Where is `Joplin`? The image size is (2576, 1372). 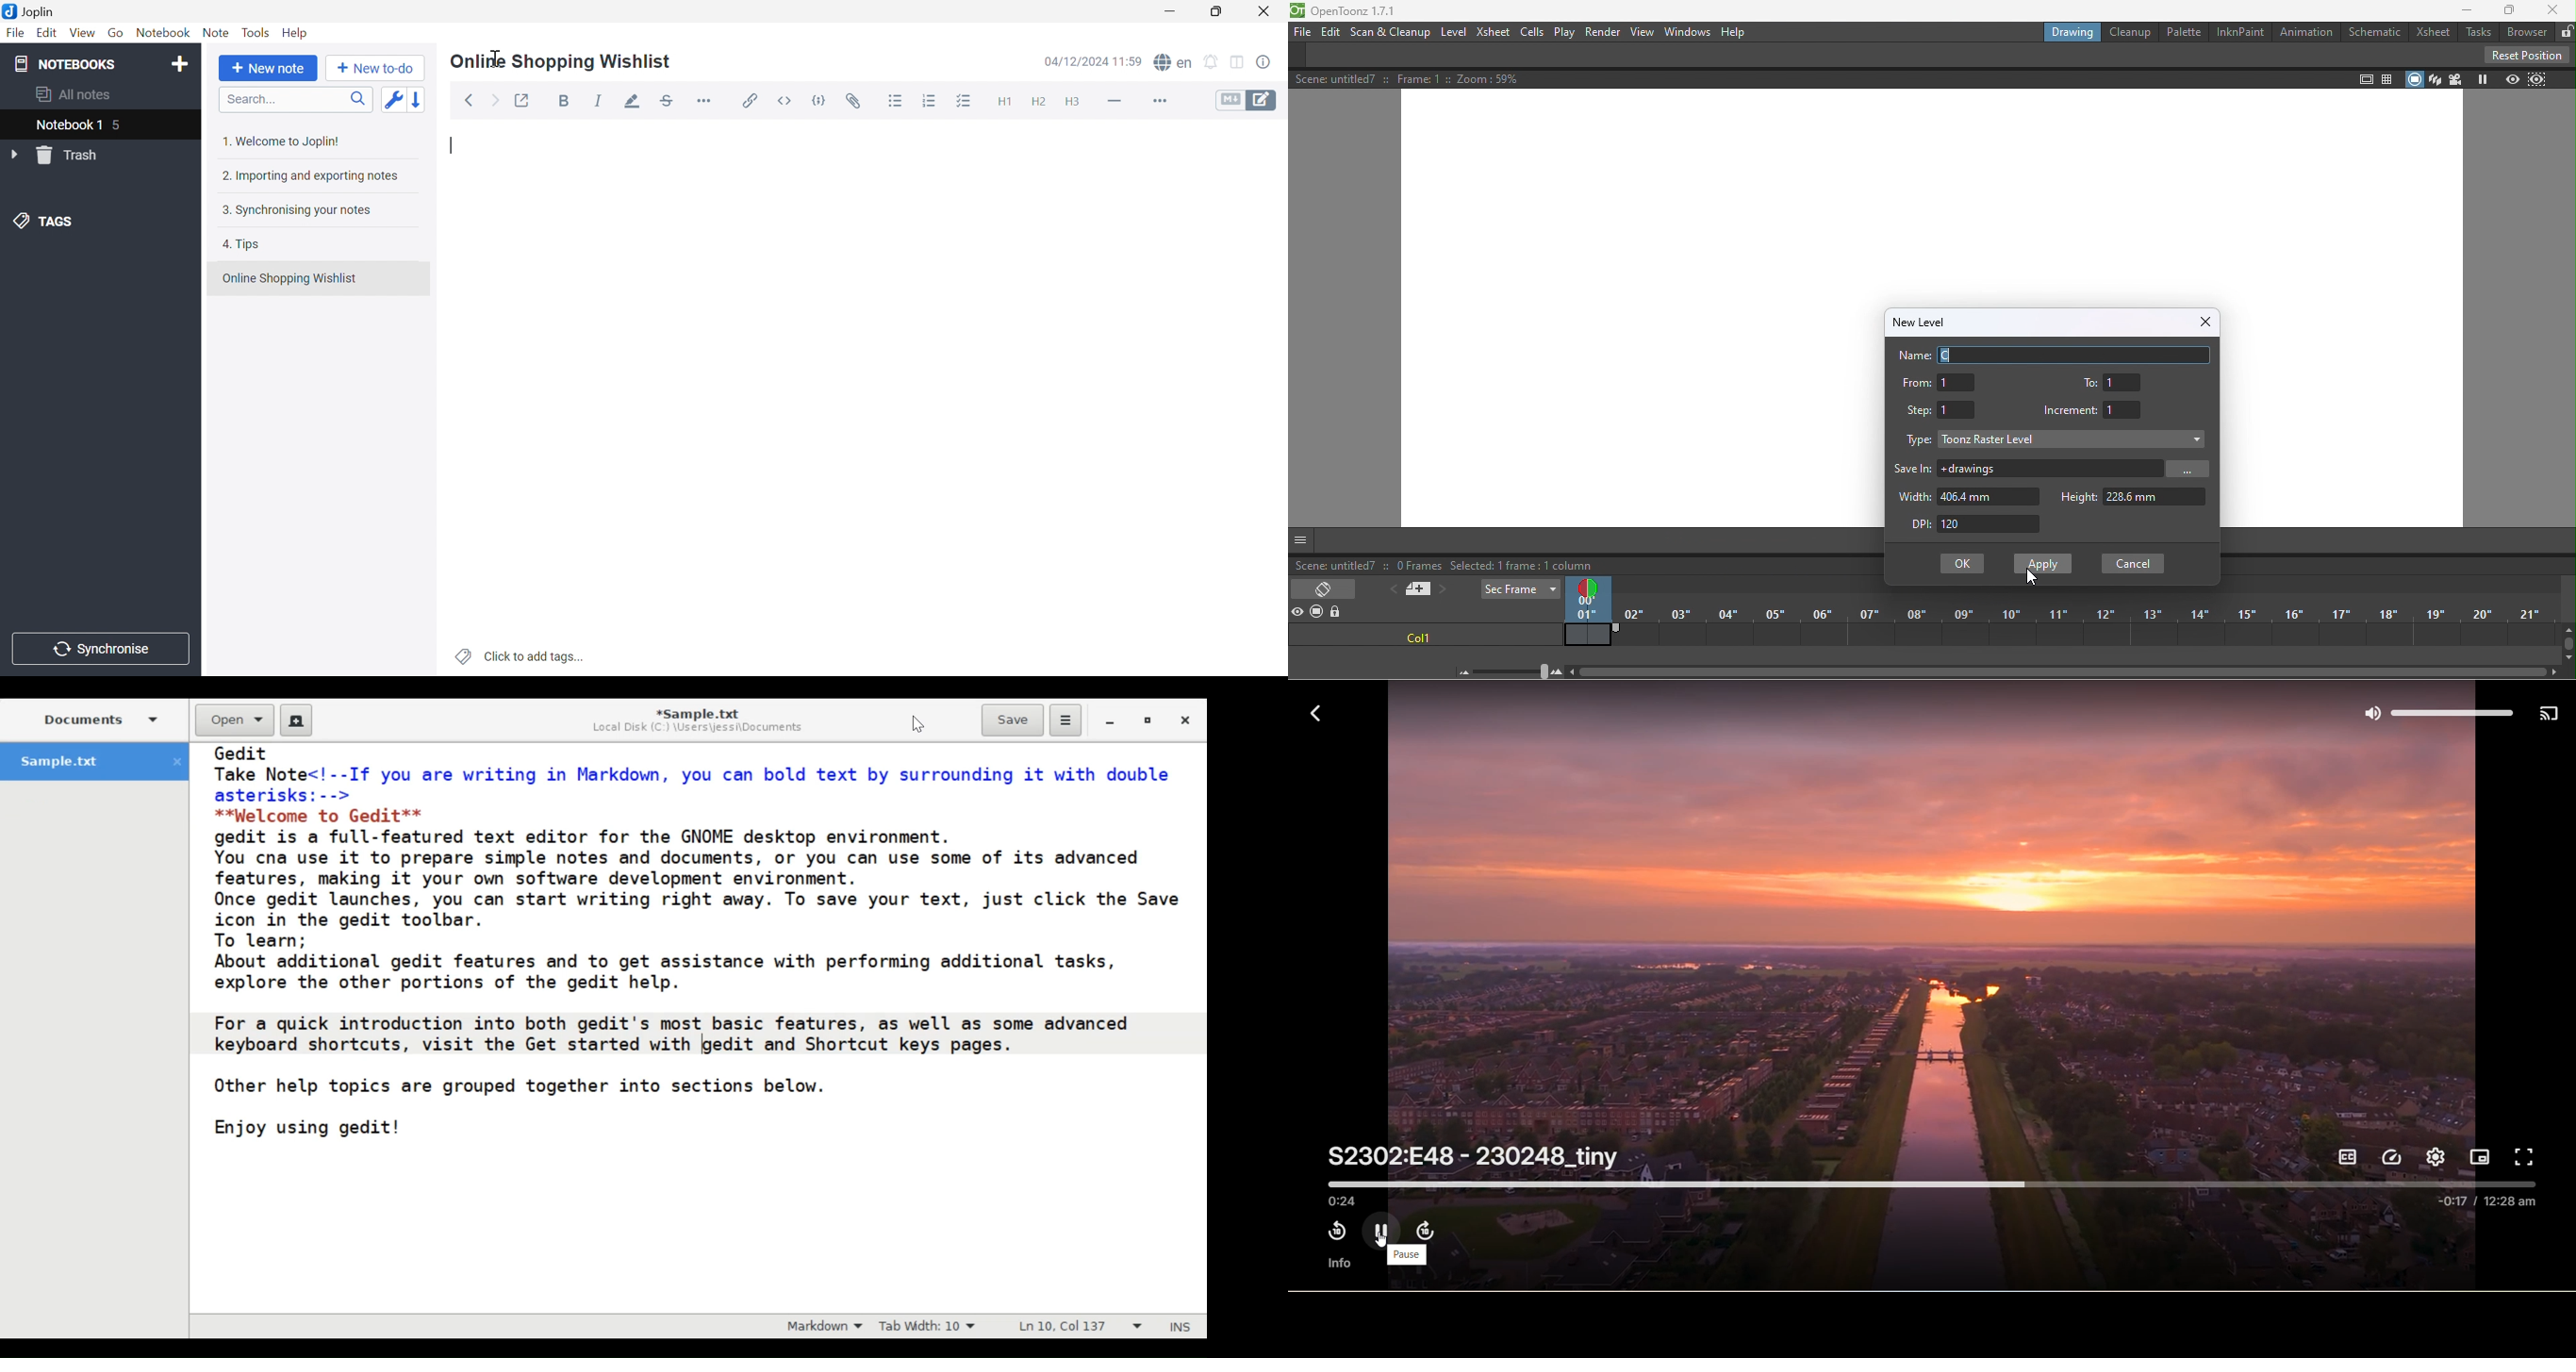 Joplin is located at coordinates (30, 11).